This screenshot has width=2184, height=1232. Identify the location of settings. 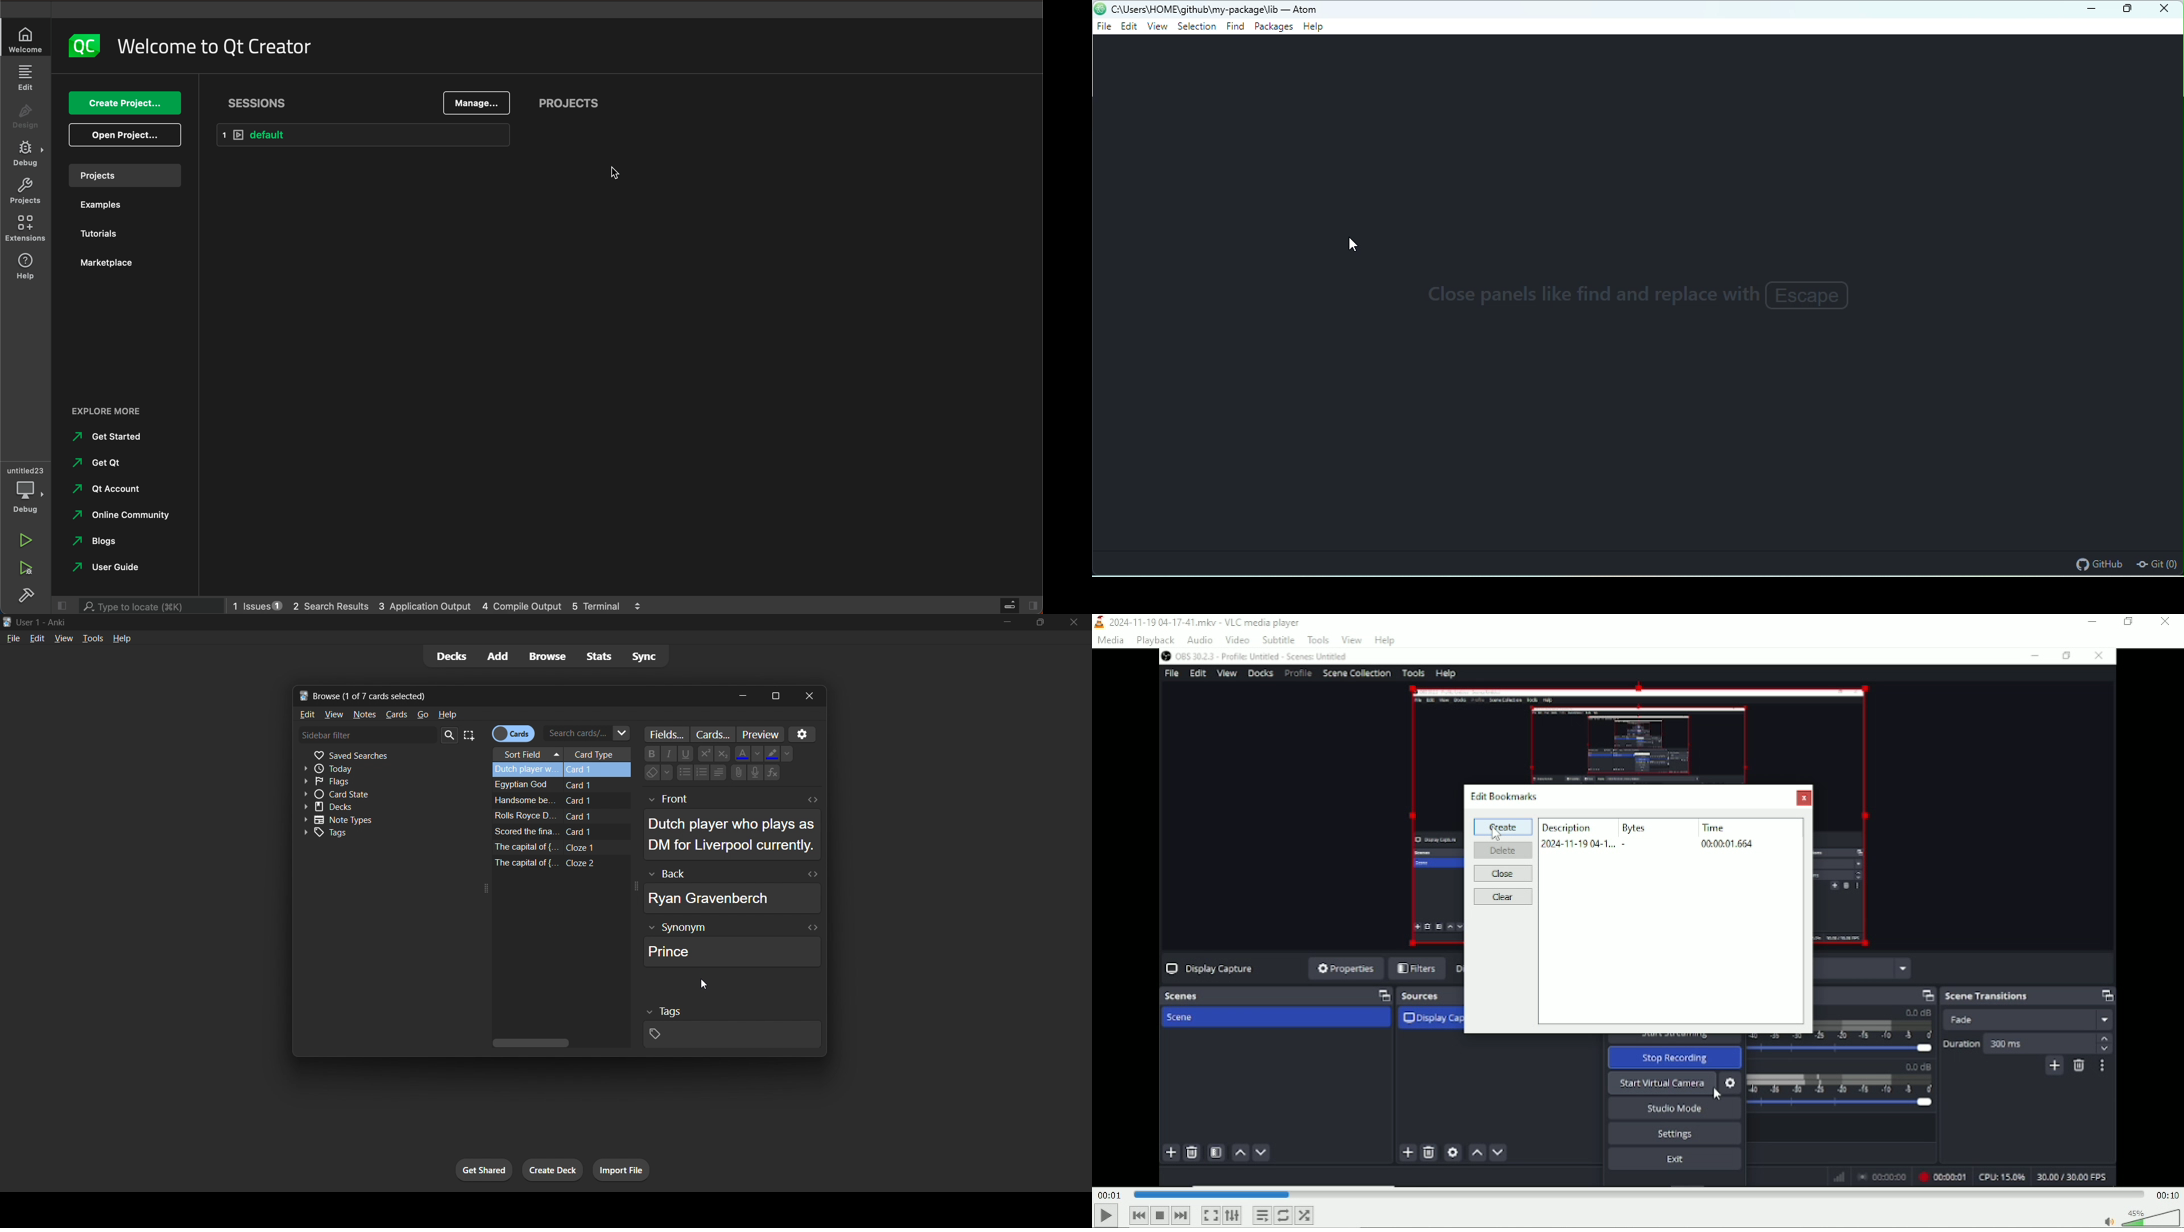
(803, 735).